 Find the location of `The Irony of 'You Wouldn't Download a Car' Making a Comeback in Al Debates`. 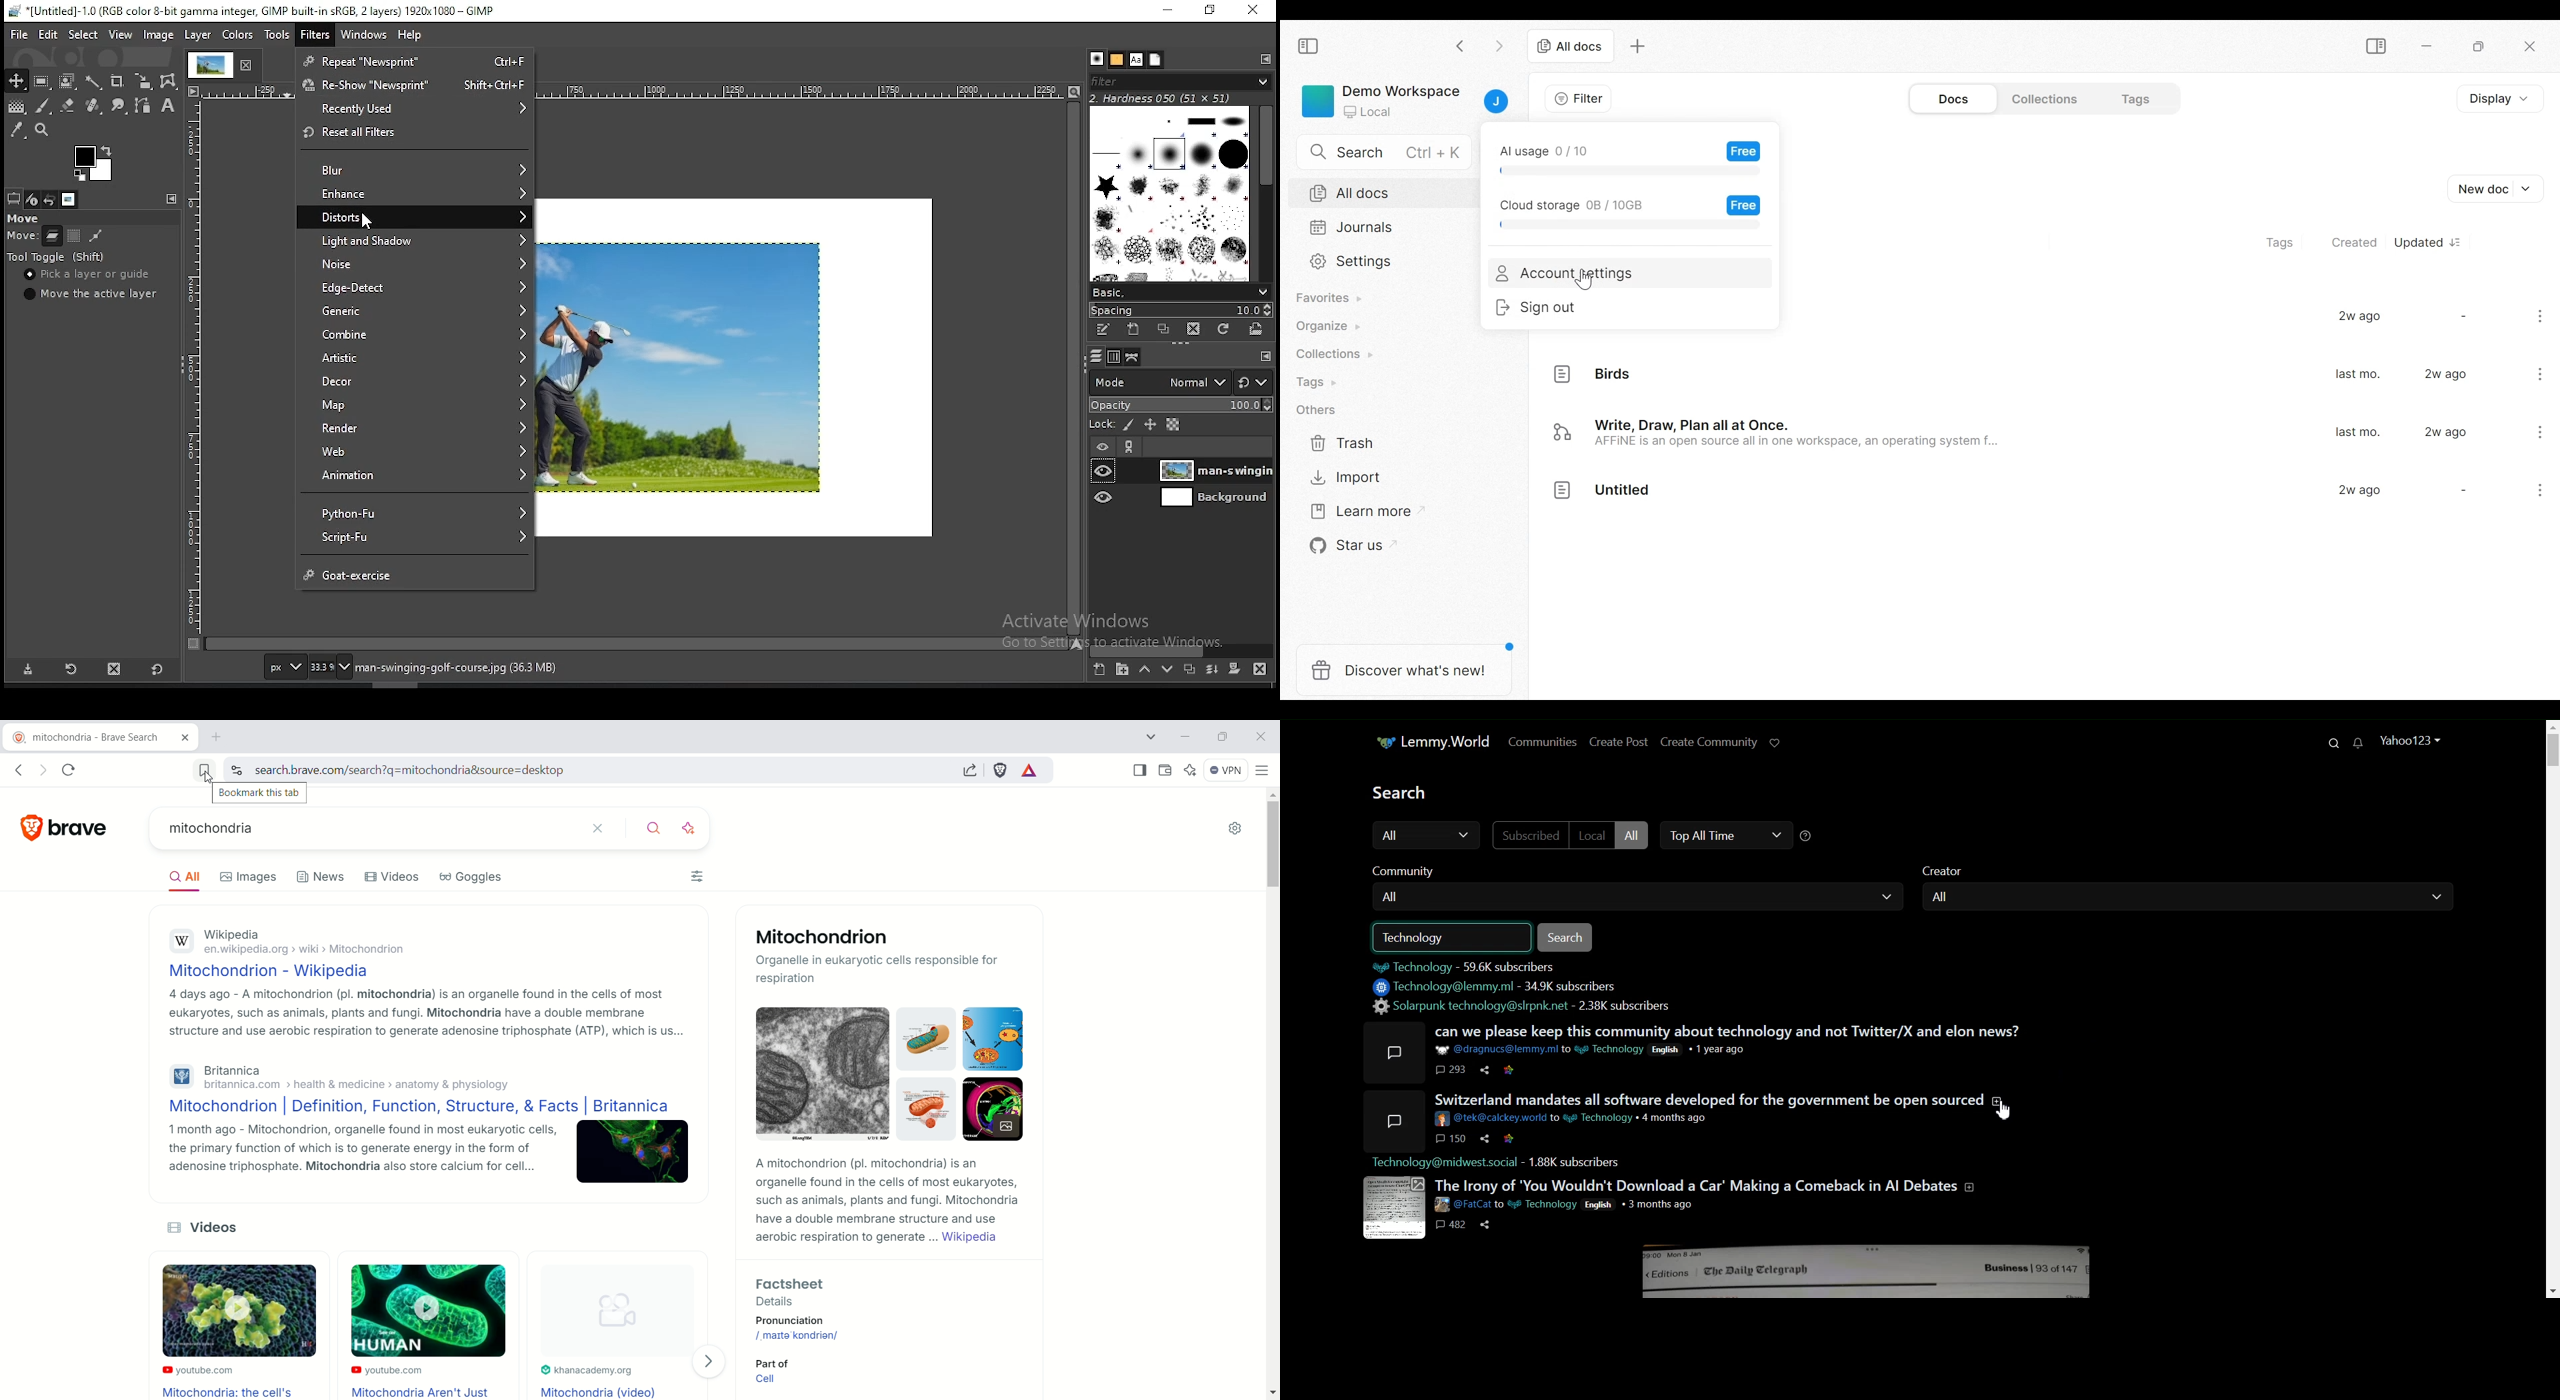

The Irony of 'You Wouldn't Download a Car' Making a Comeback in Al Debates is located at coordinates (1707, 1185).